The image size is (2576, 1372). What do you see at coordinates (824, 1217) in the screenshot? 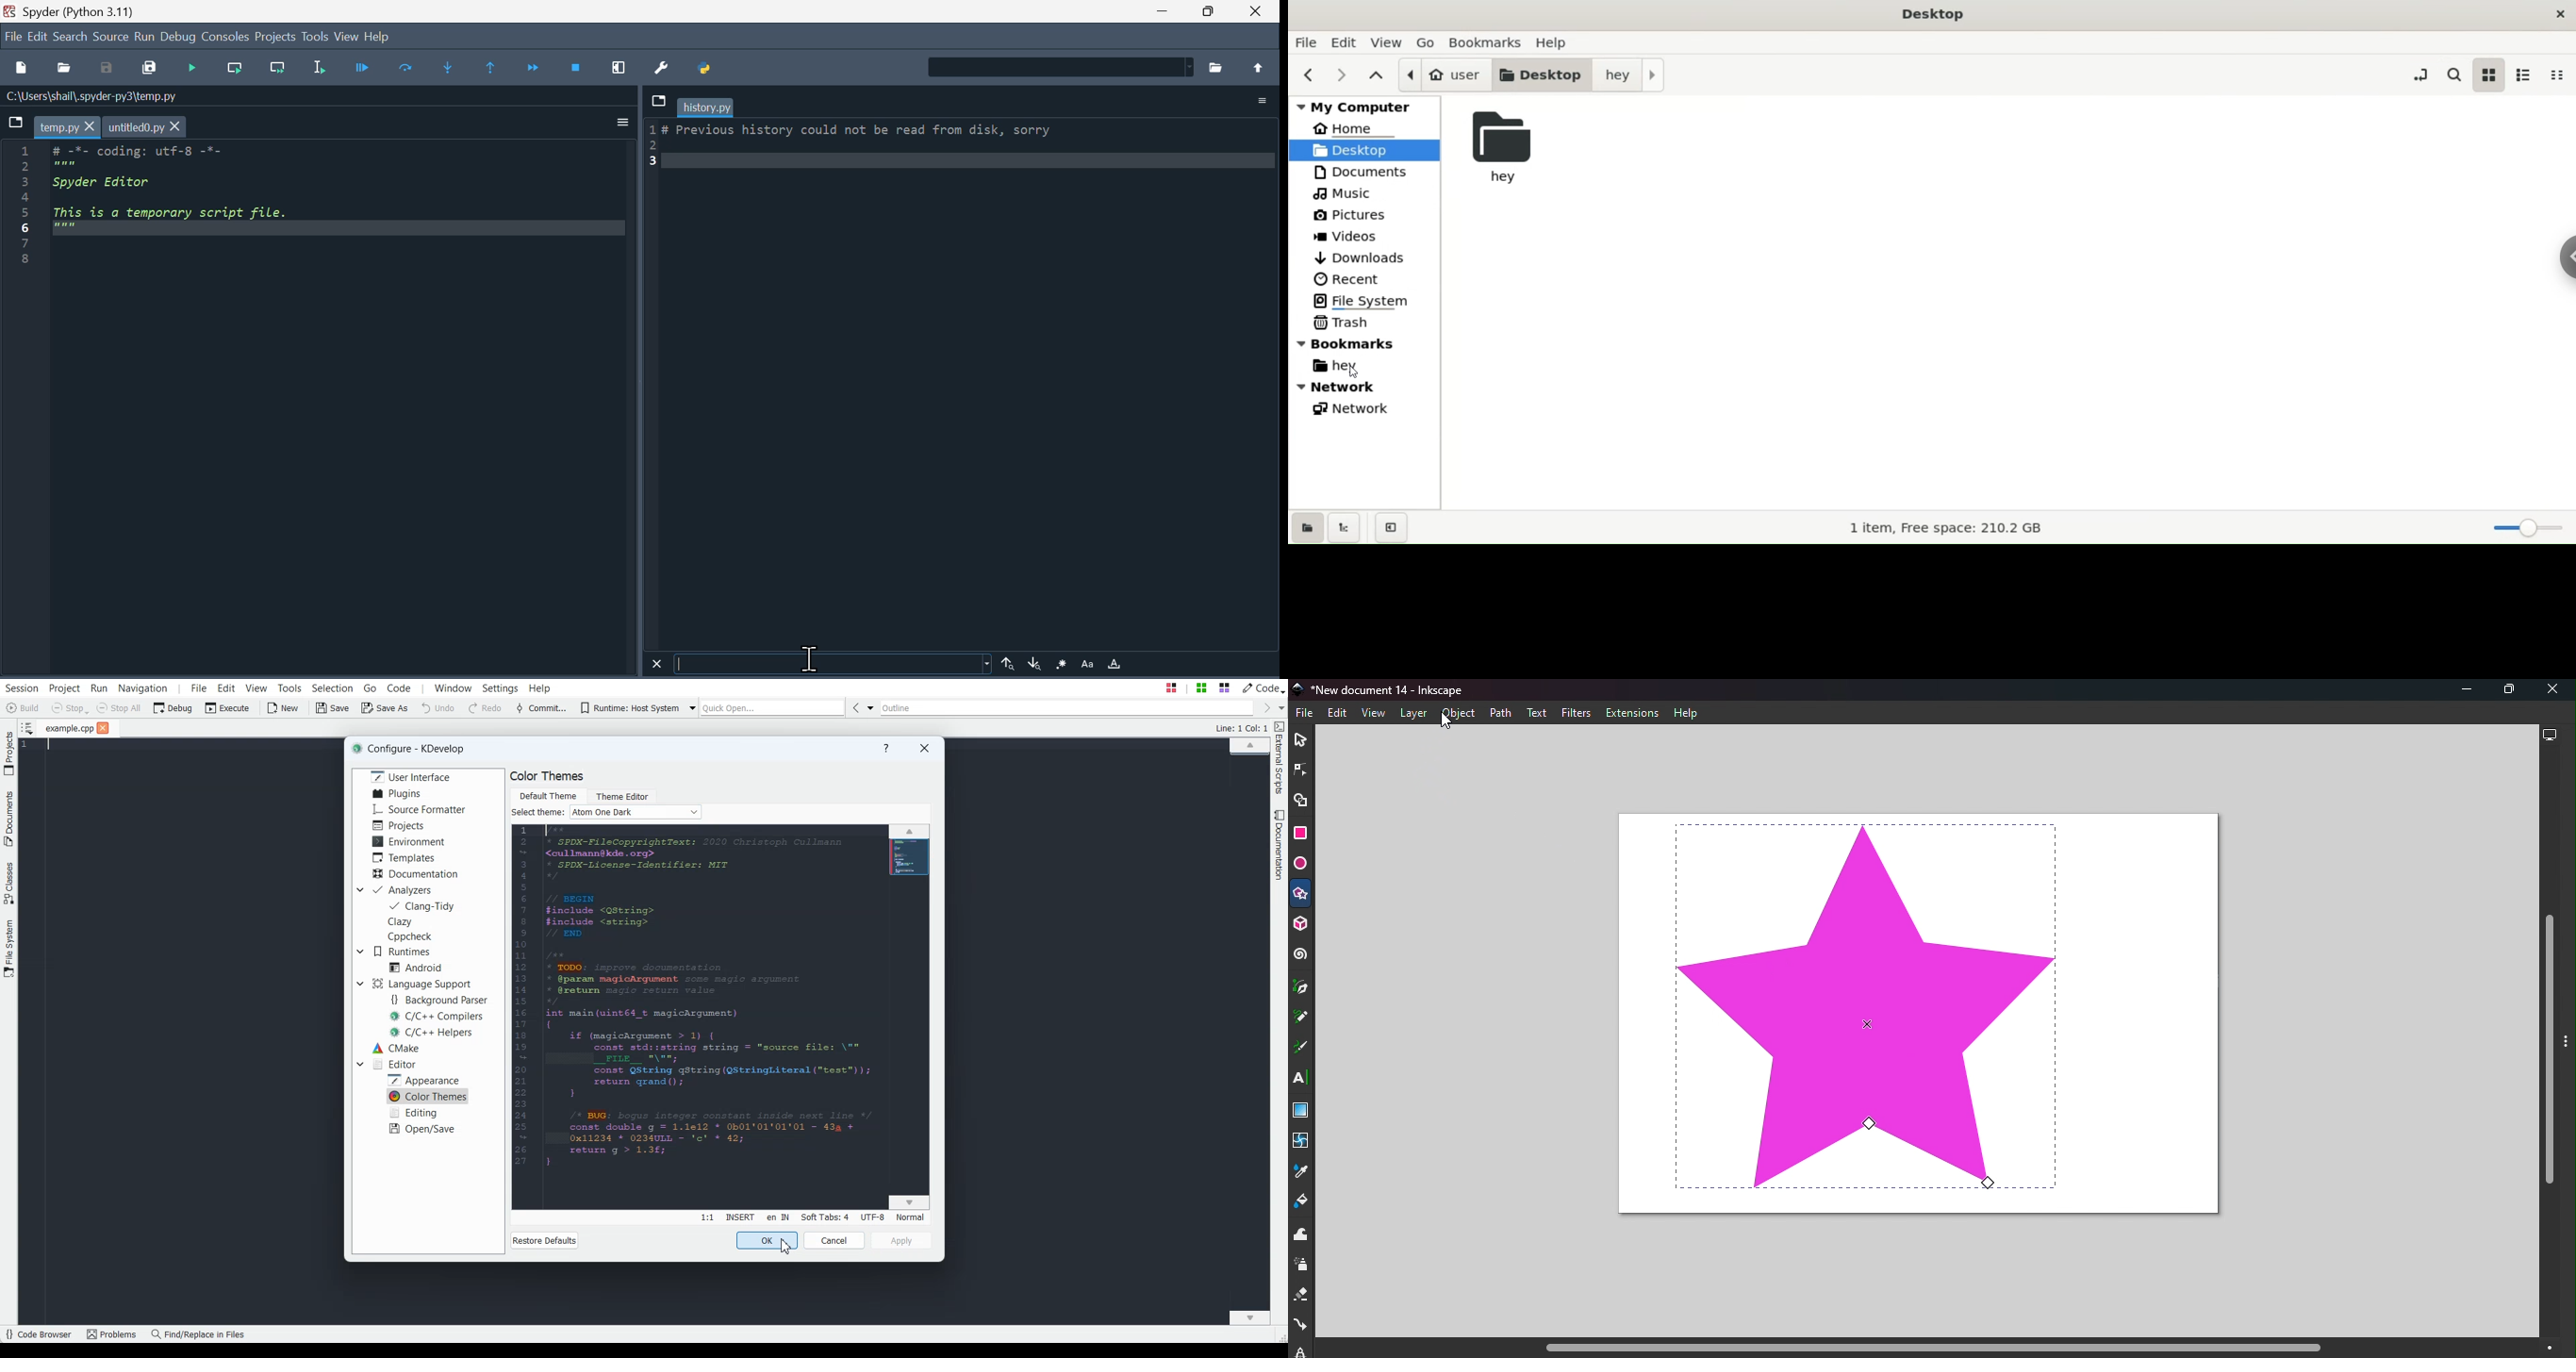
I see `Soft Tabs: 4` at bounding box center [824, 1217].